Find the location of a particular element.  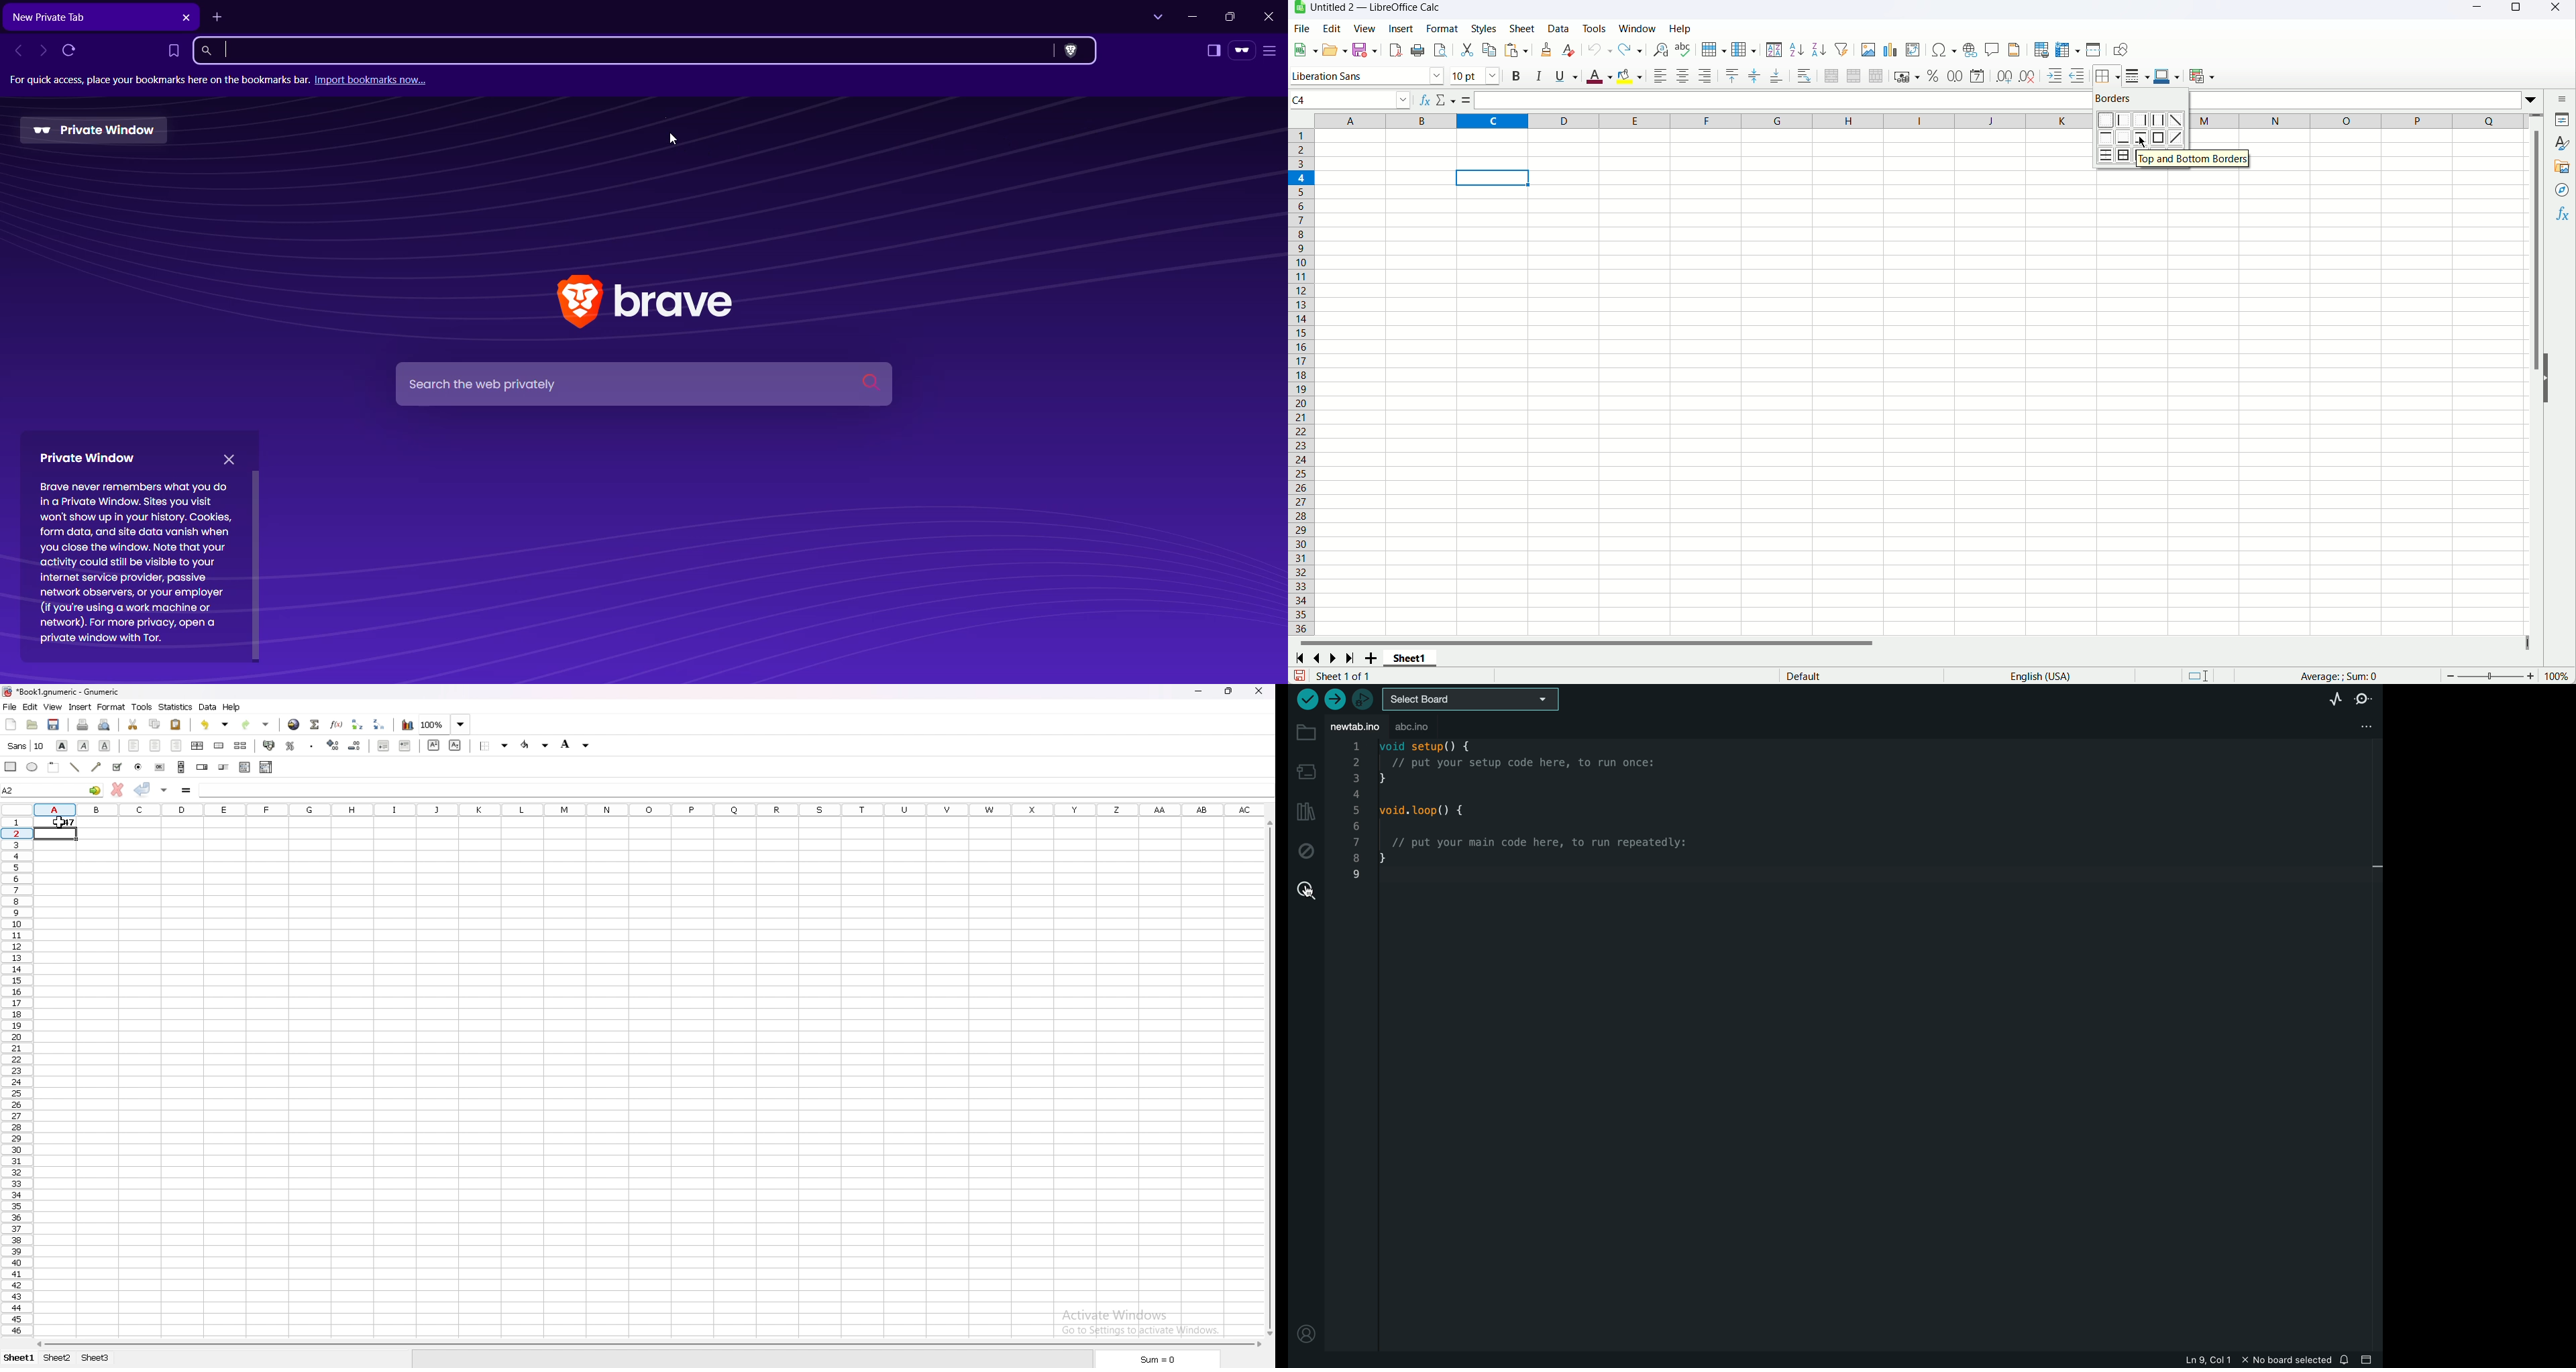

debug is located at coordinates (1305, 852).